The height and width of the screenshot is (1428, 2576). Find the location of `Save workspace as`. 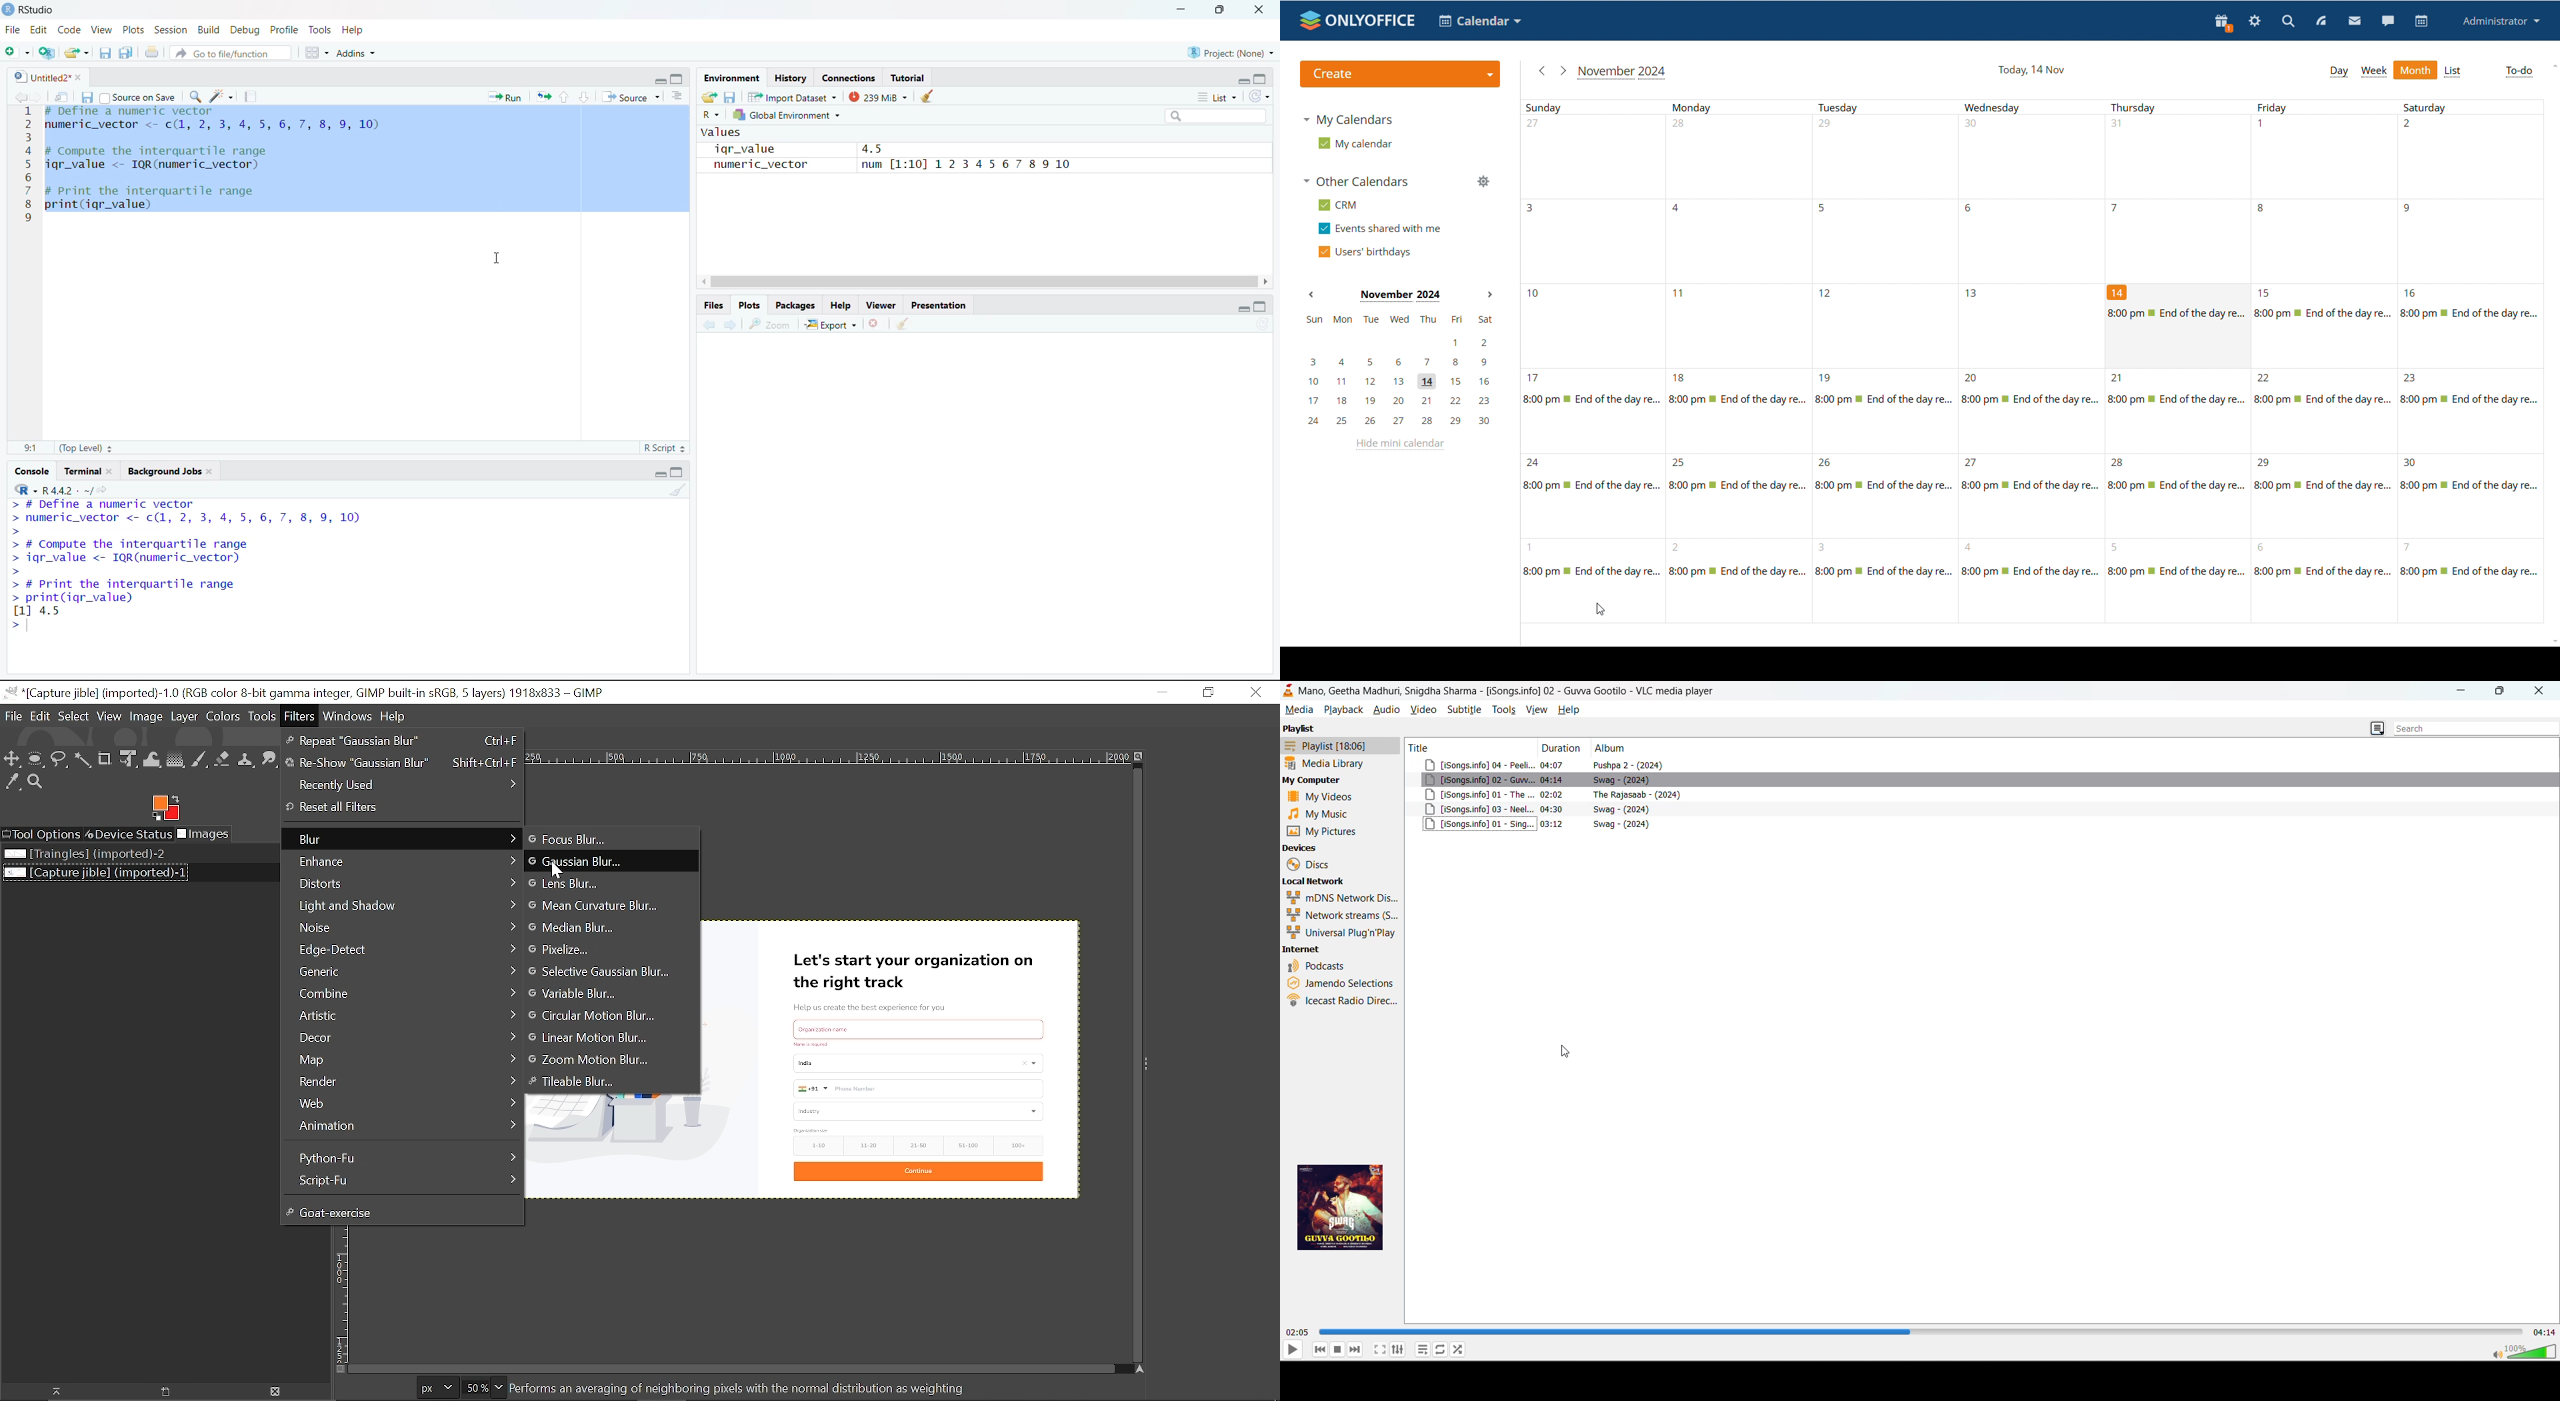

Save workspace as is located at coordinates (731, 99).